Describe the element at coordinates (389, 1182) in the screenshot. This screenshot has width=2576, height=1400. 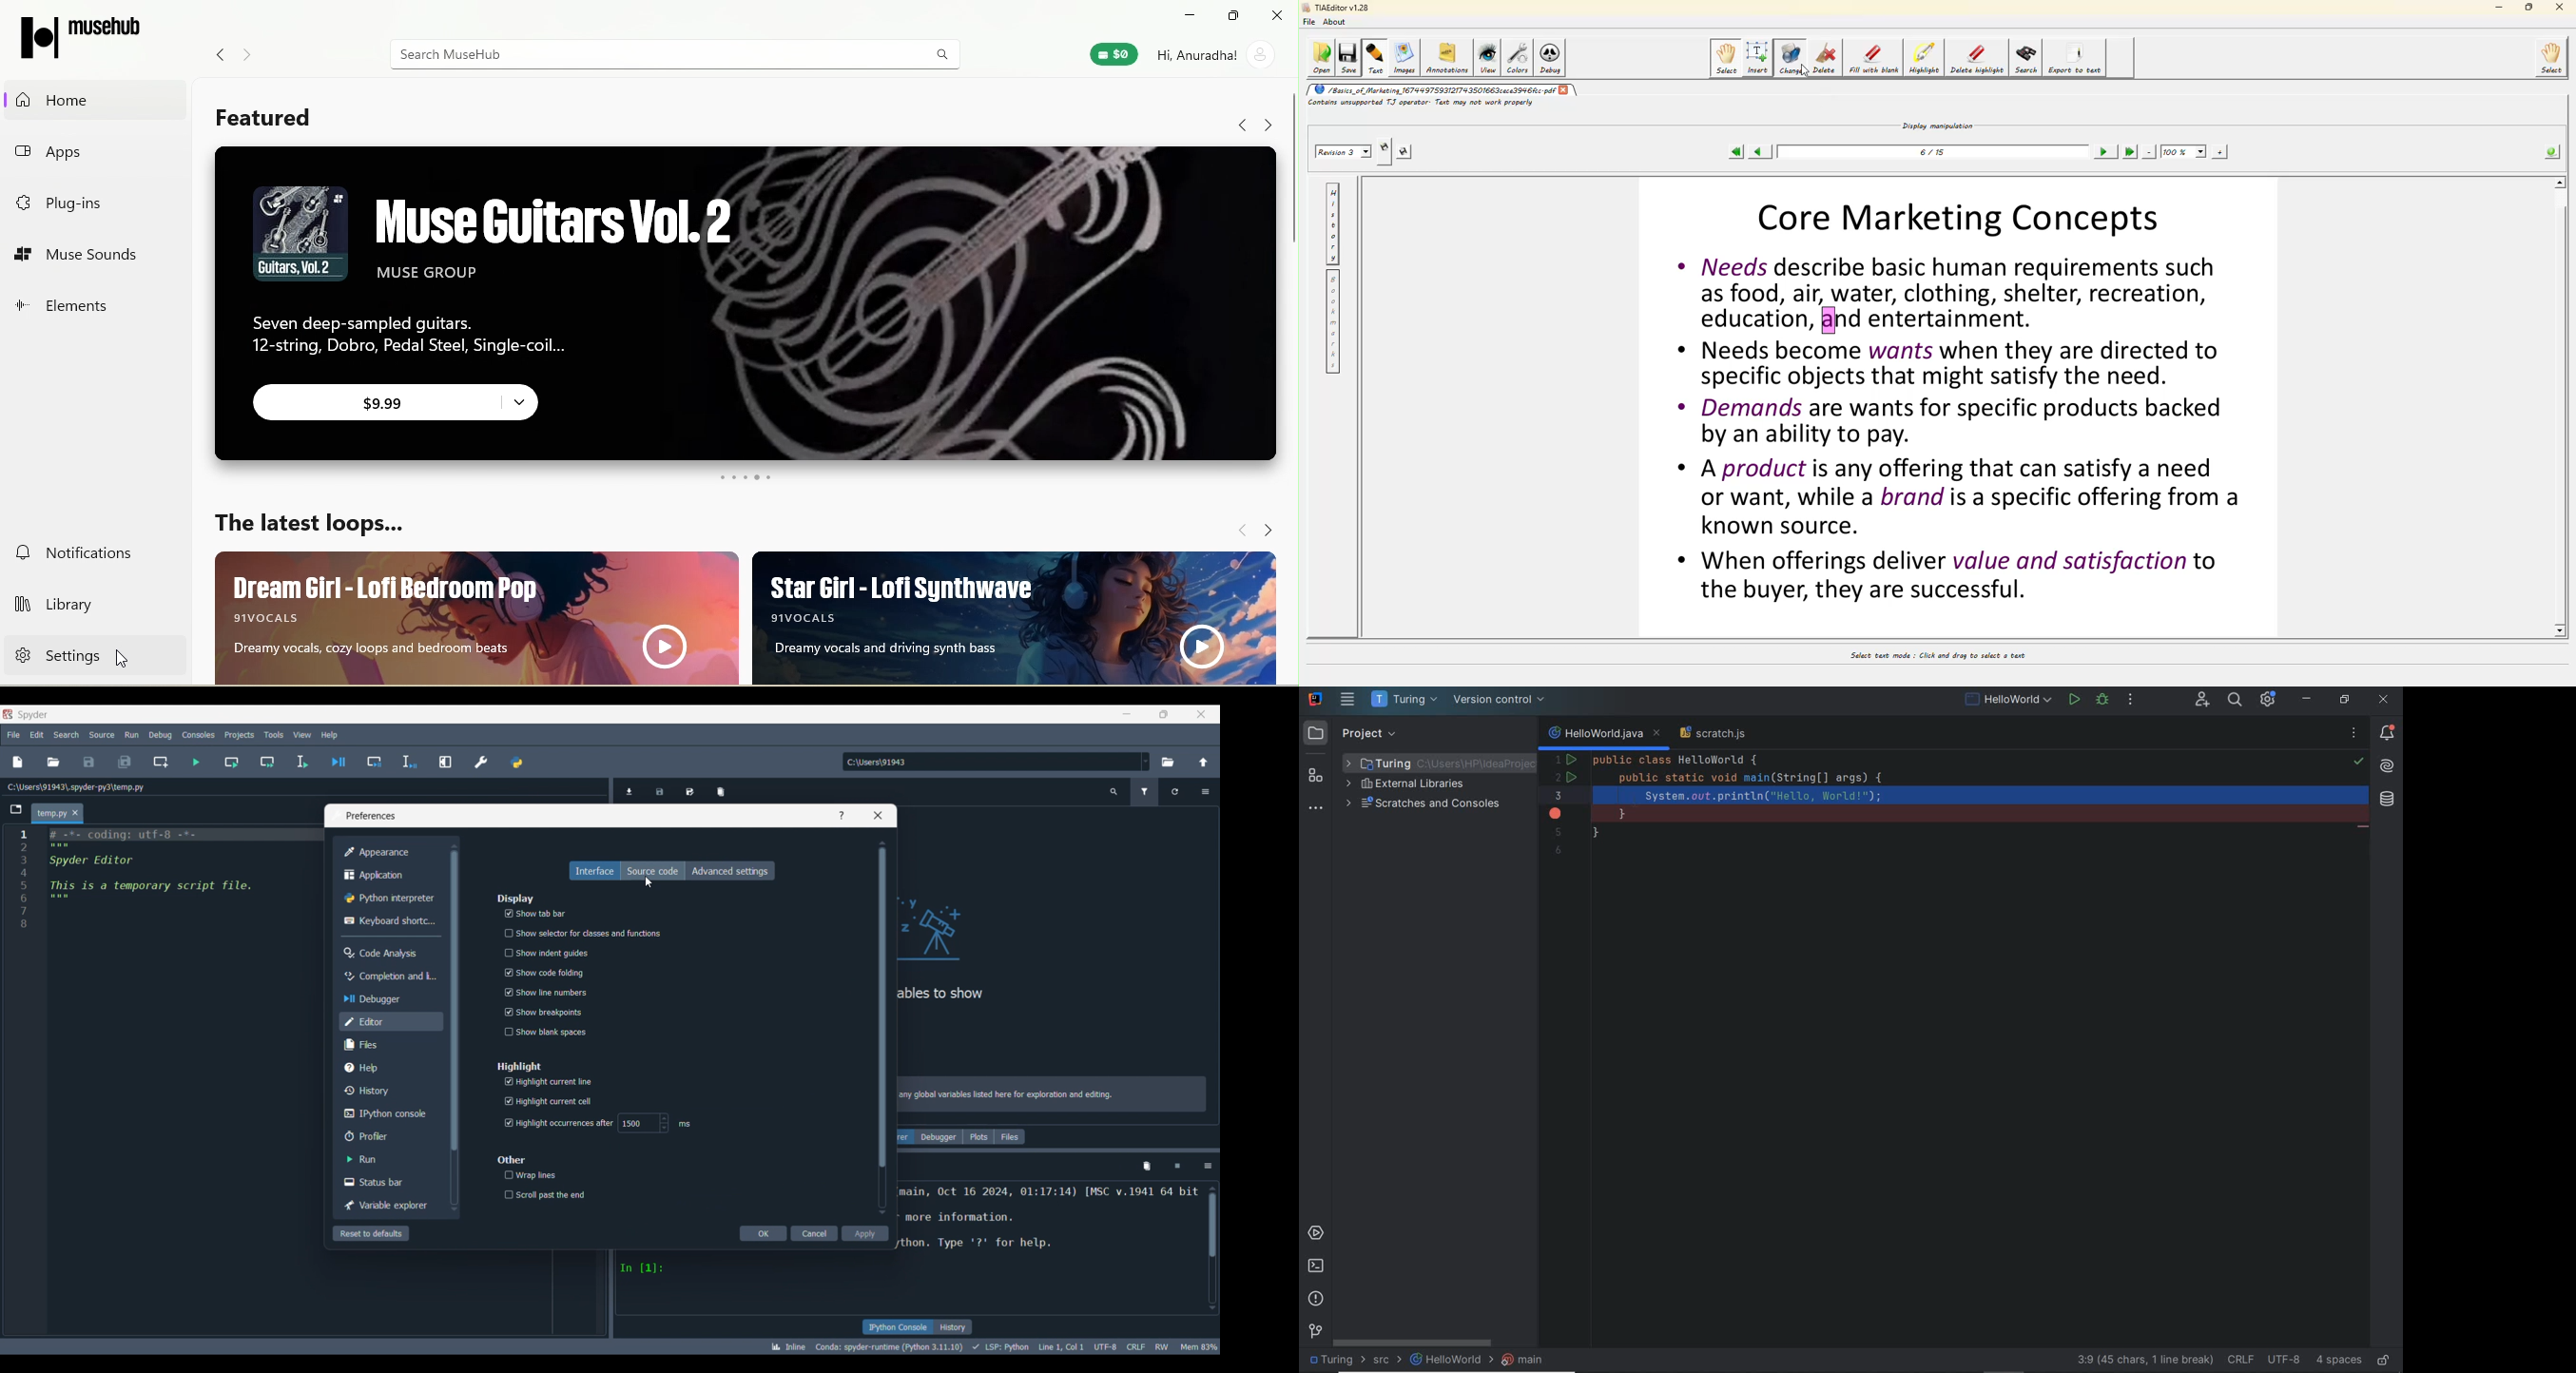
I see `Status bar` at that location.